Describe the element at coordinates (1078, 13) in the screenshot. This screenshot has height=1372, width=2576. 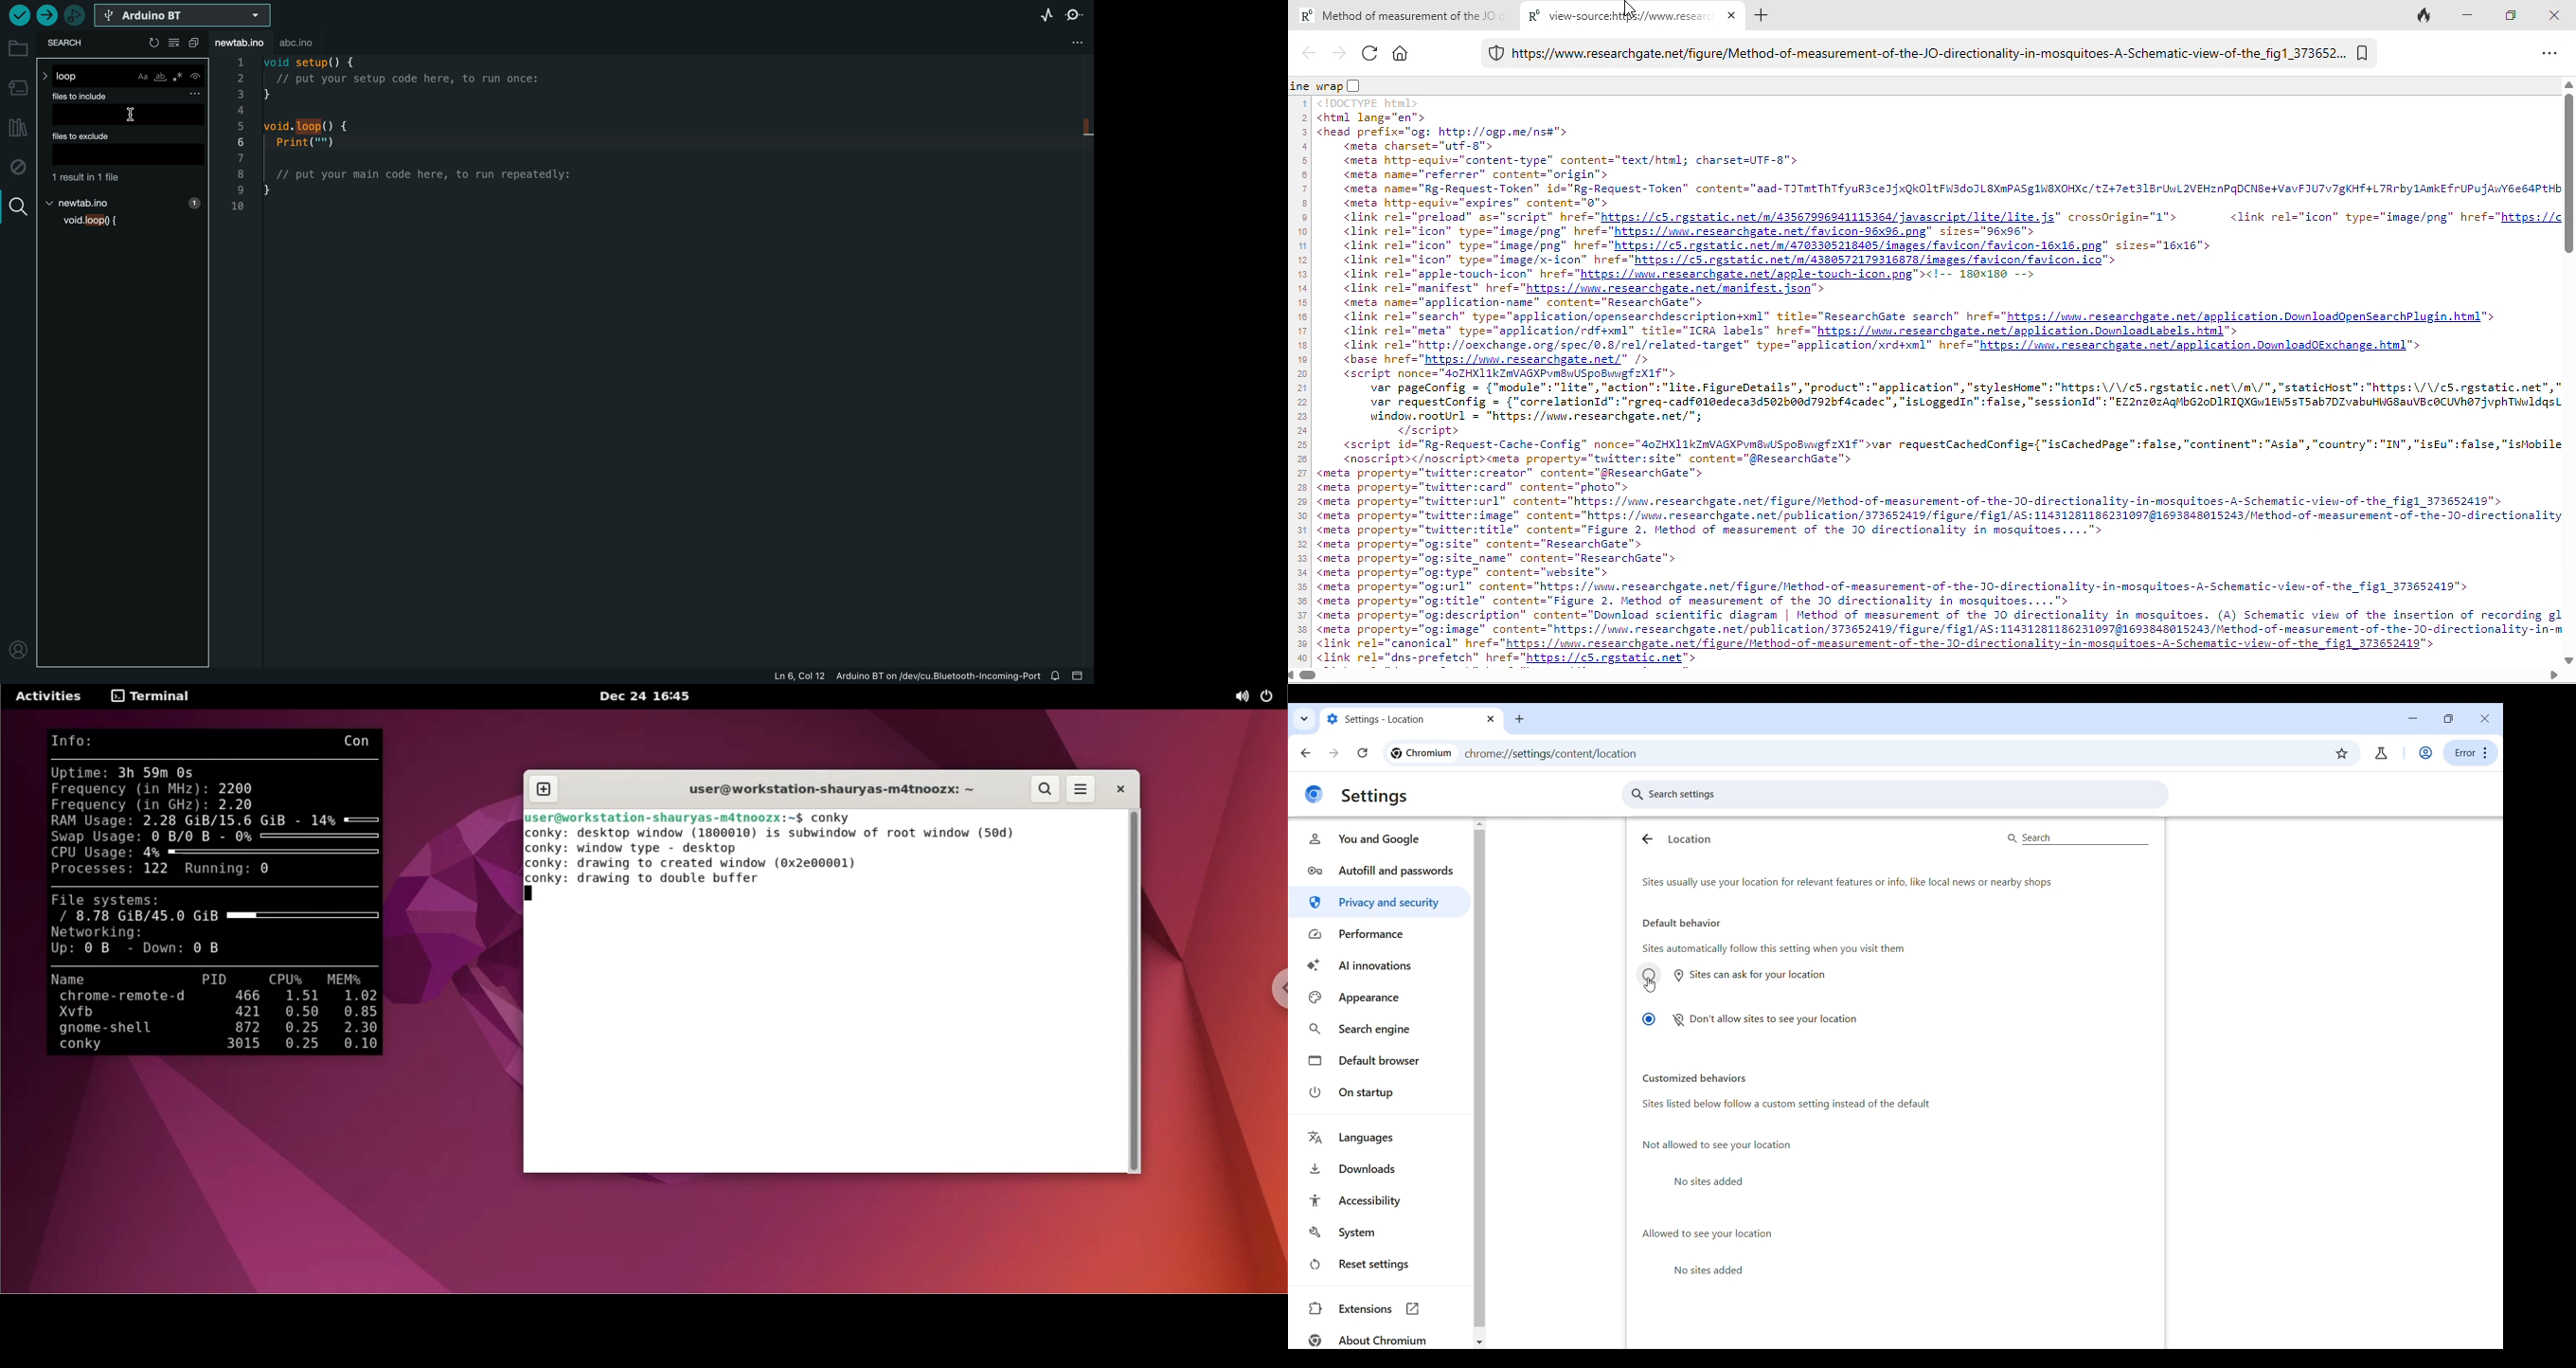
I see `serial monitor` at that location.